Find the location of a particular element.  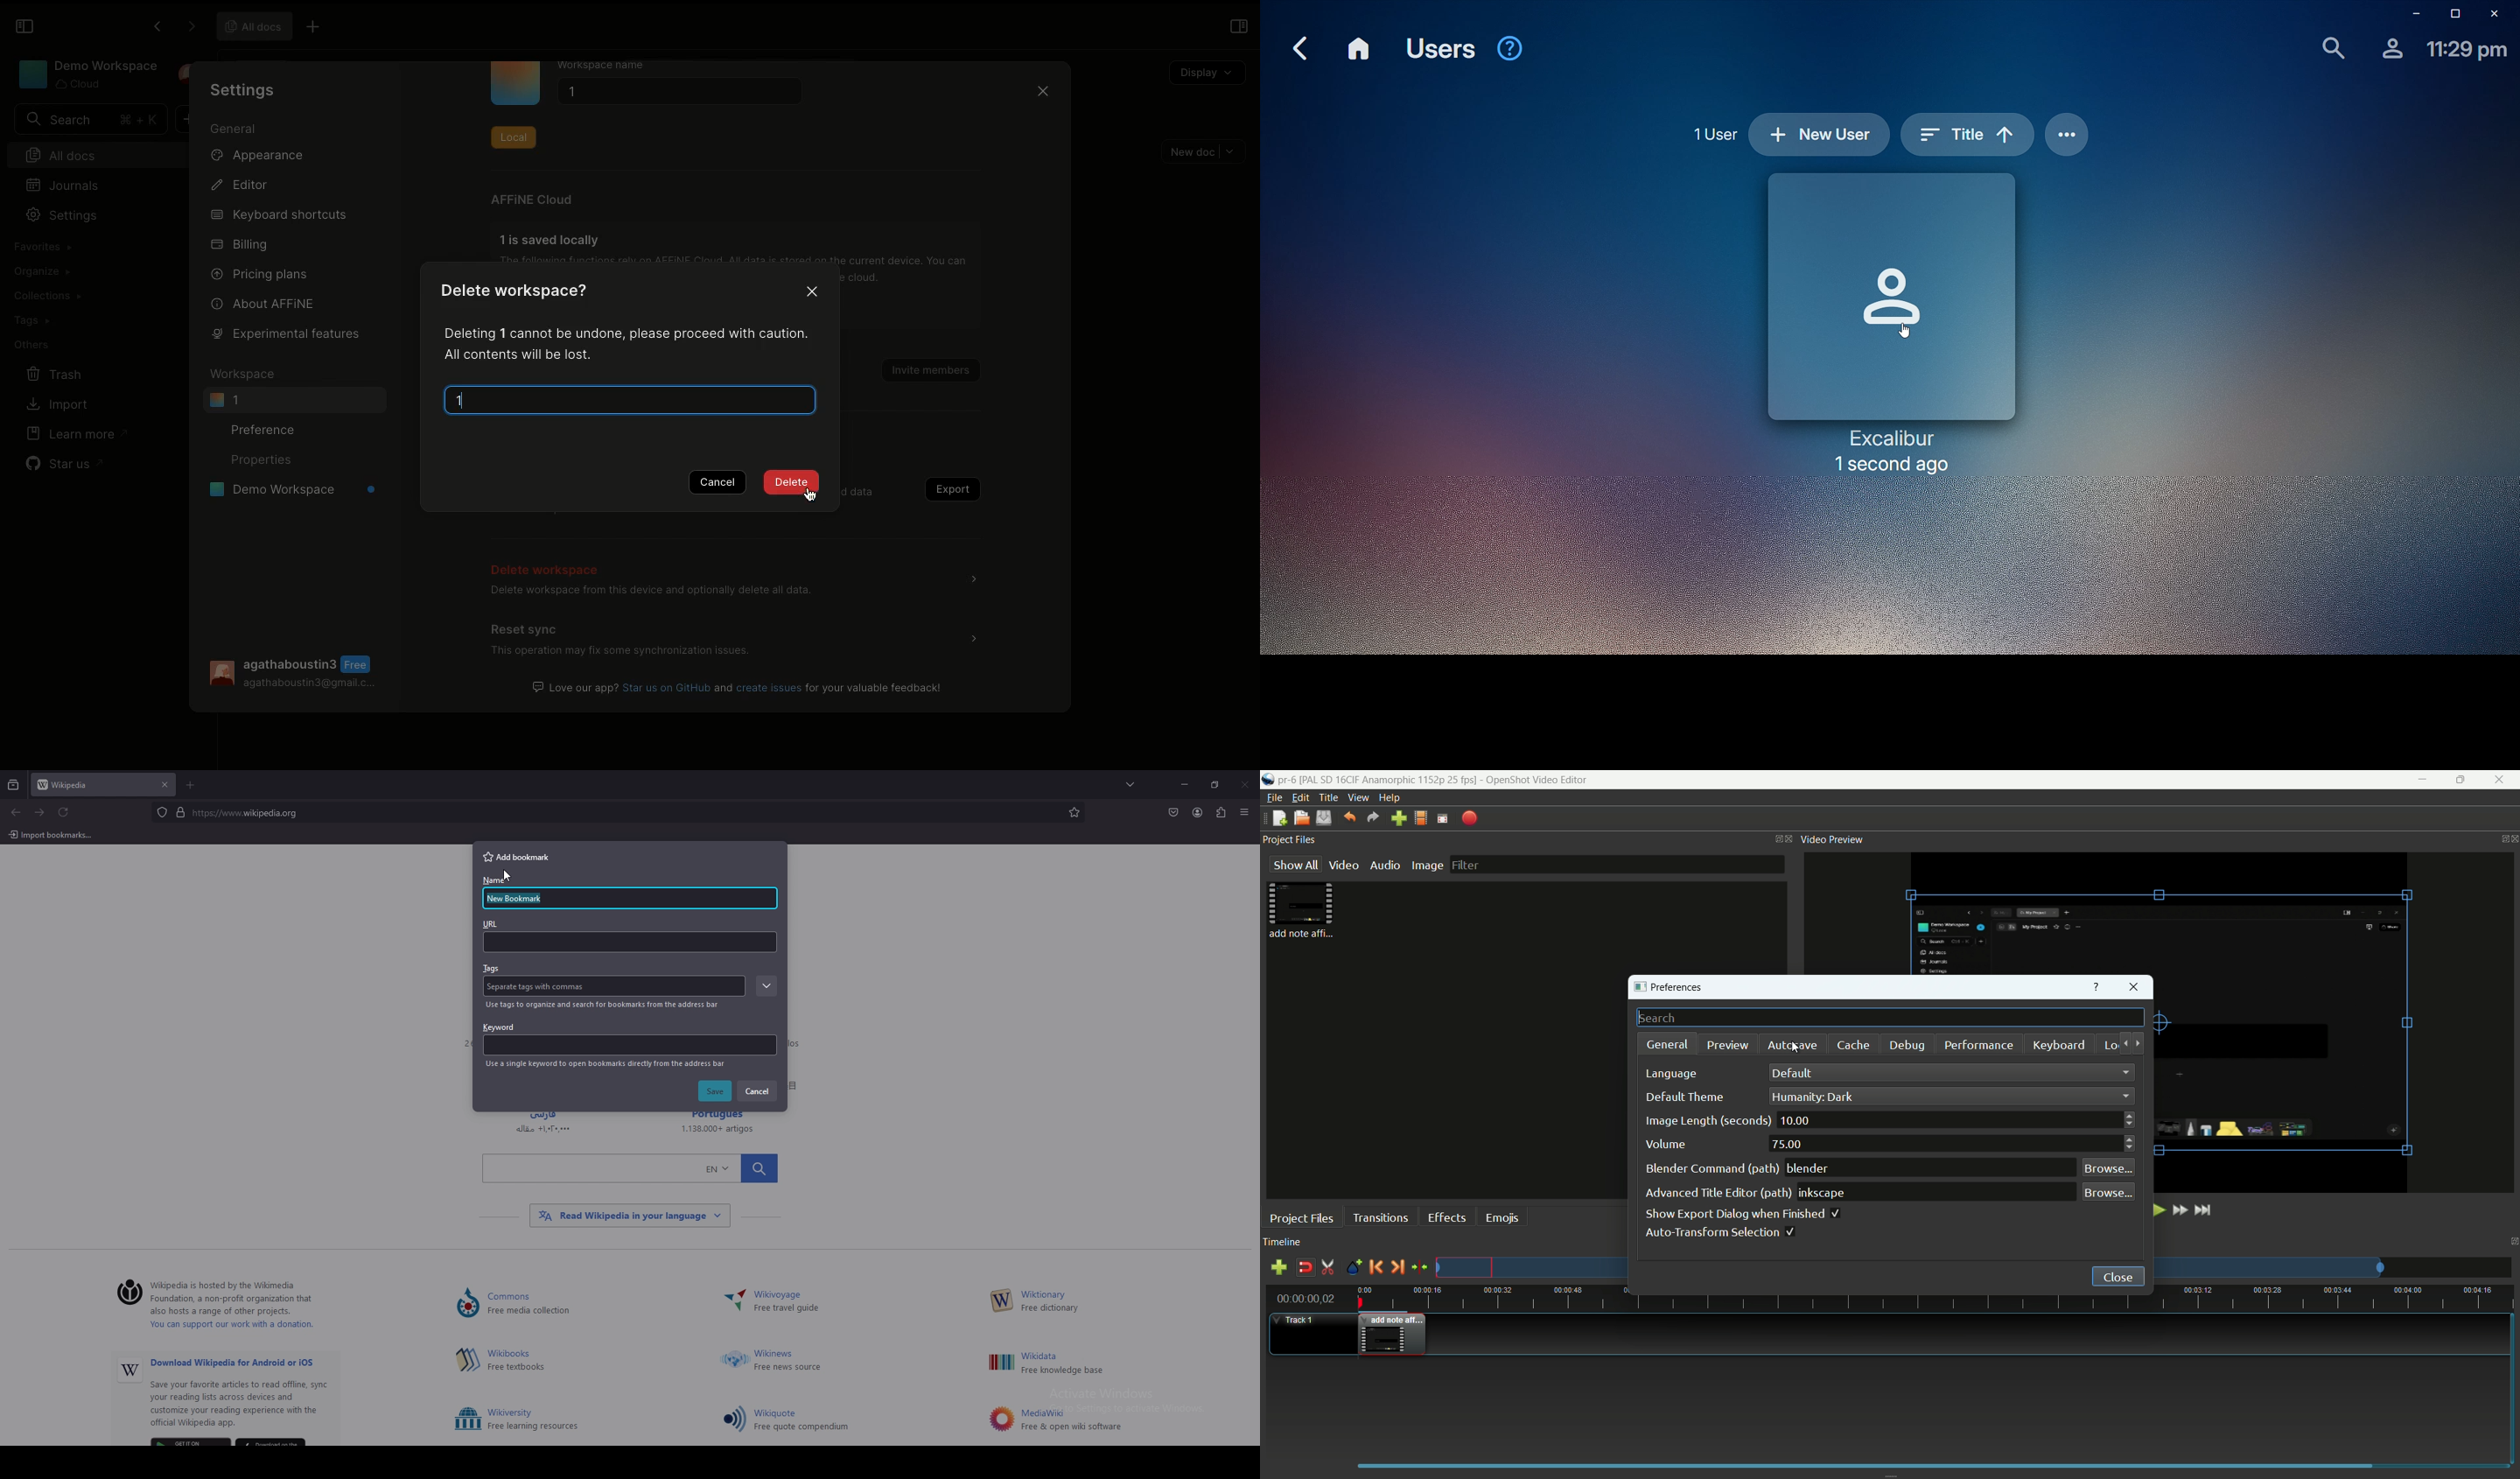

Back is located at coordinates (1300, 47).